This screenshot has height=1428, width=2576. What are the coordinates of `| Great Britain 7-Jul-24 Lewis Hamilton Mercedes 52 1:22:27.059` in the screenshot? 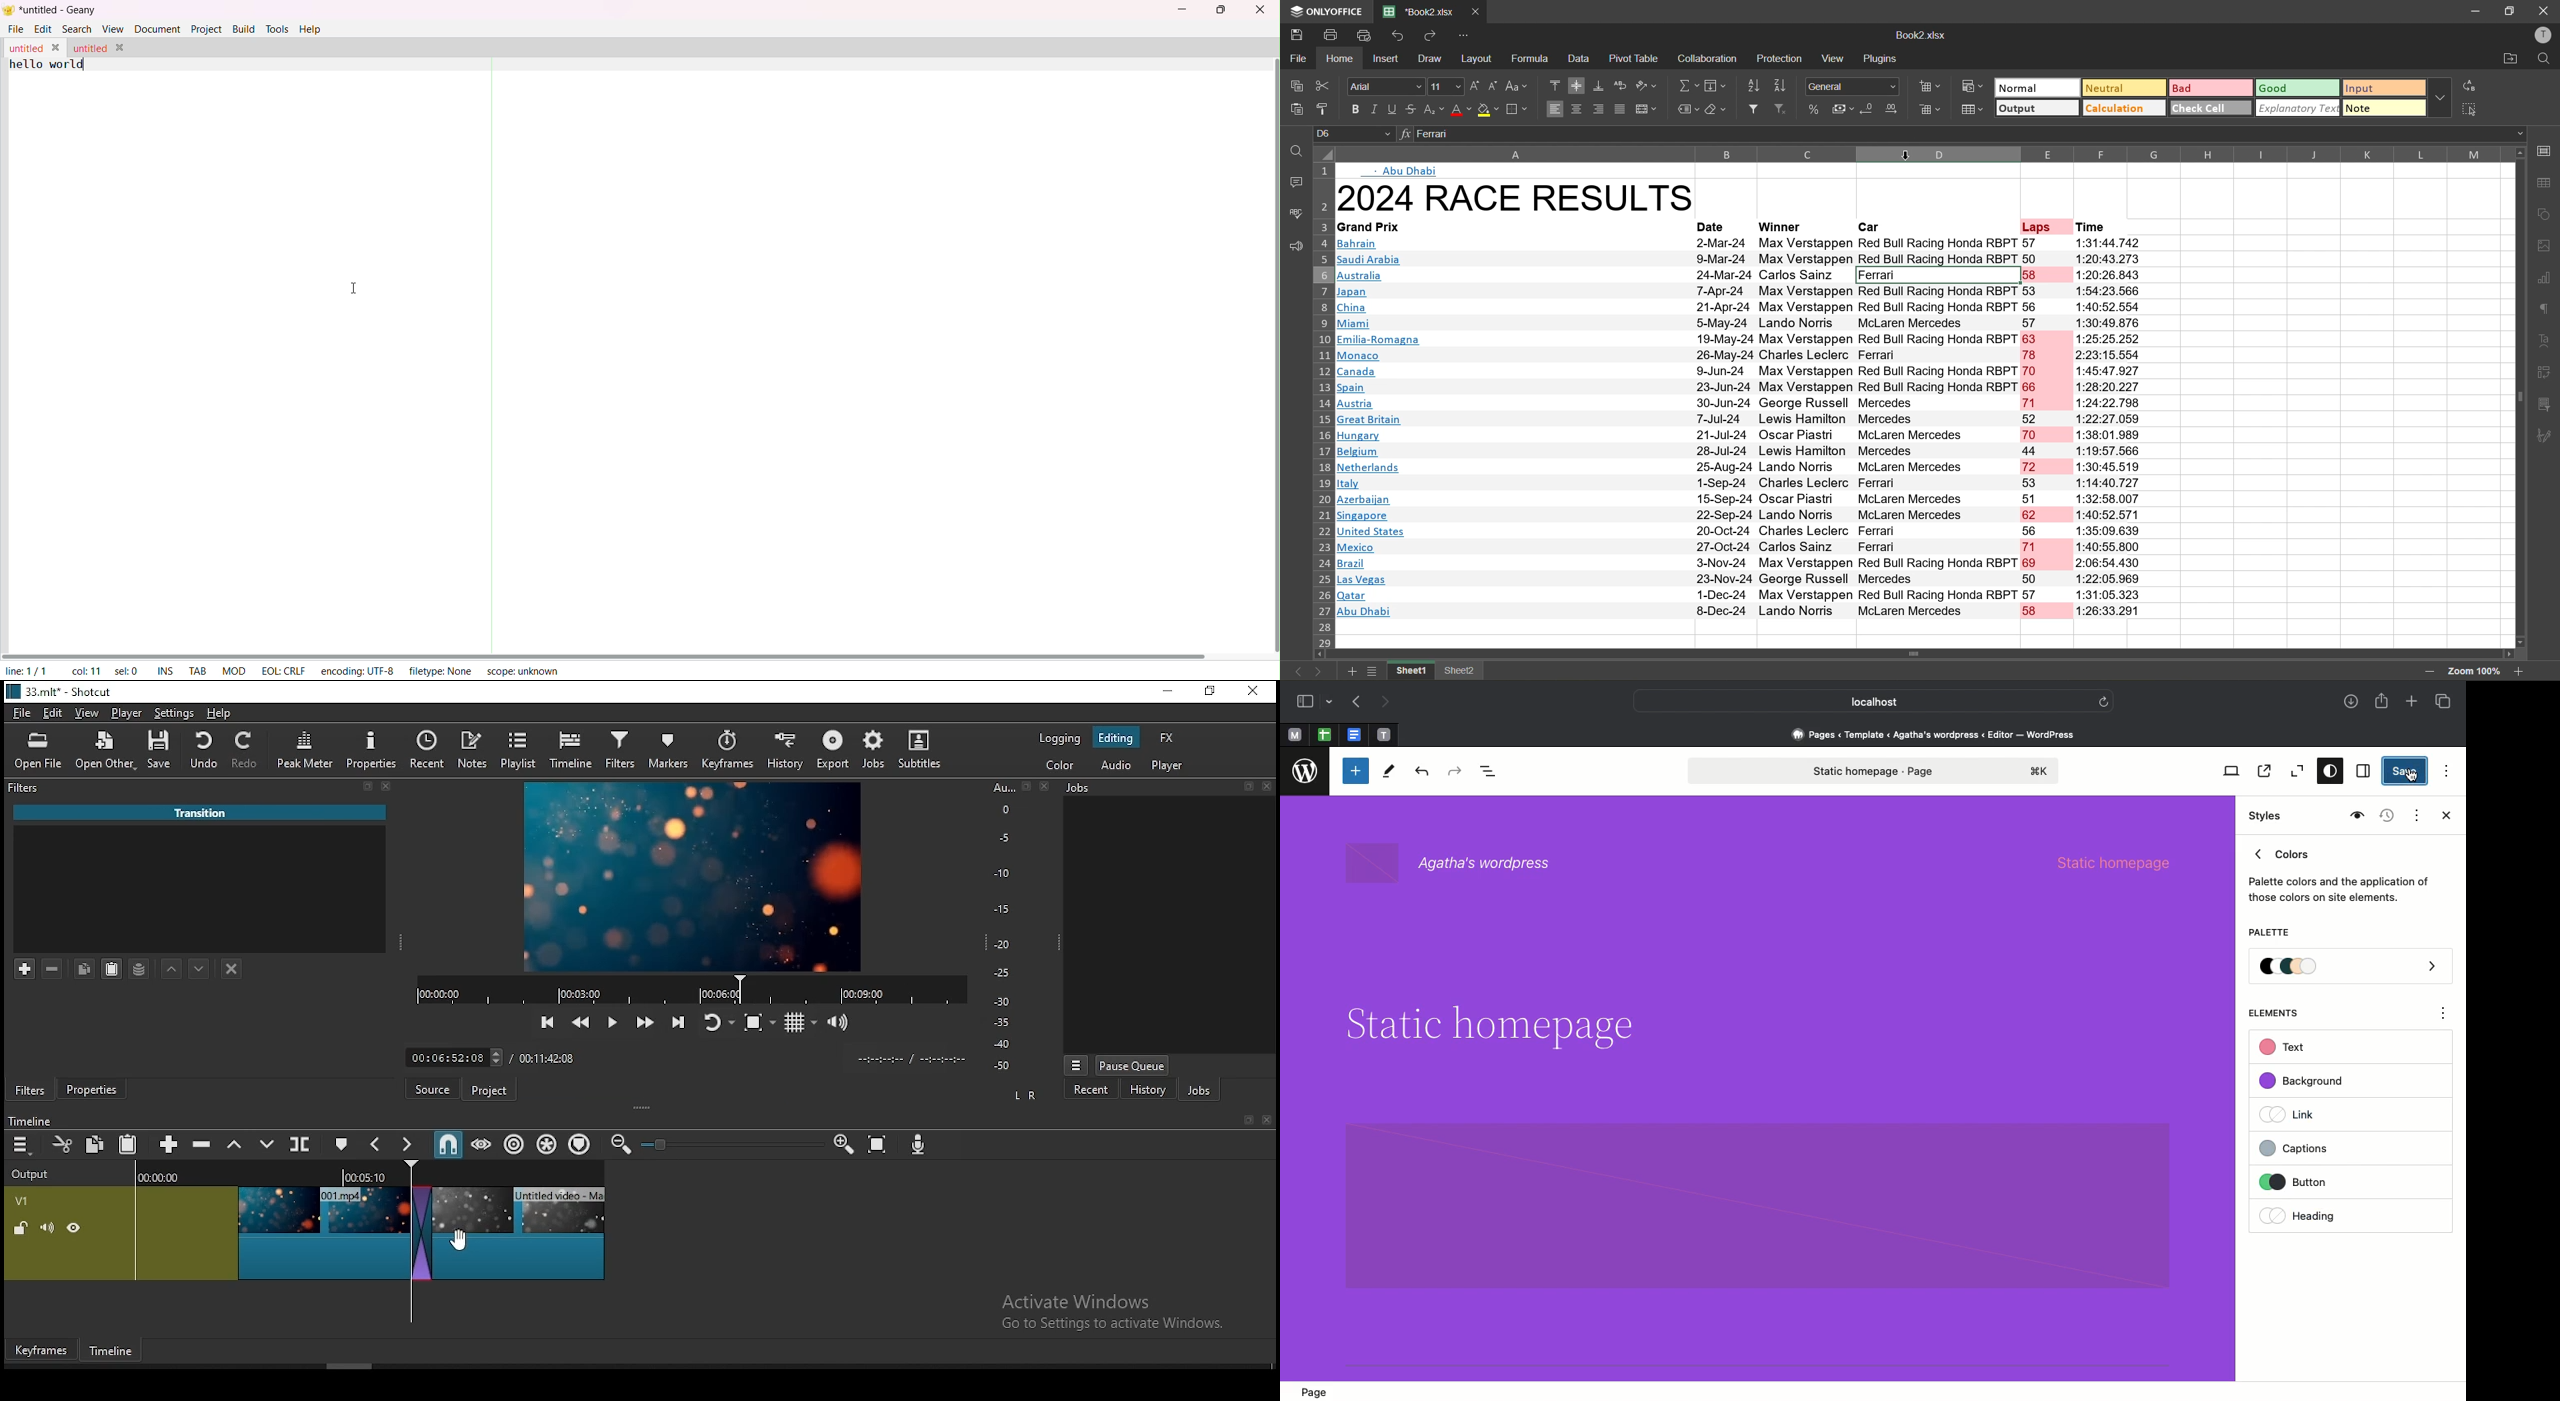 It's located at (1743, 419).